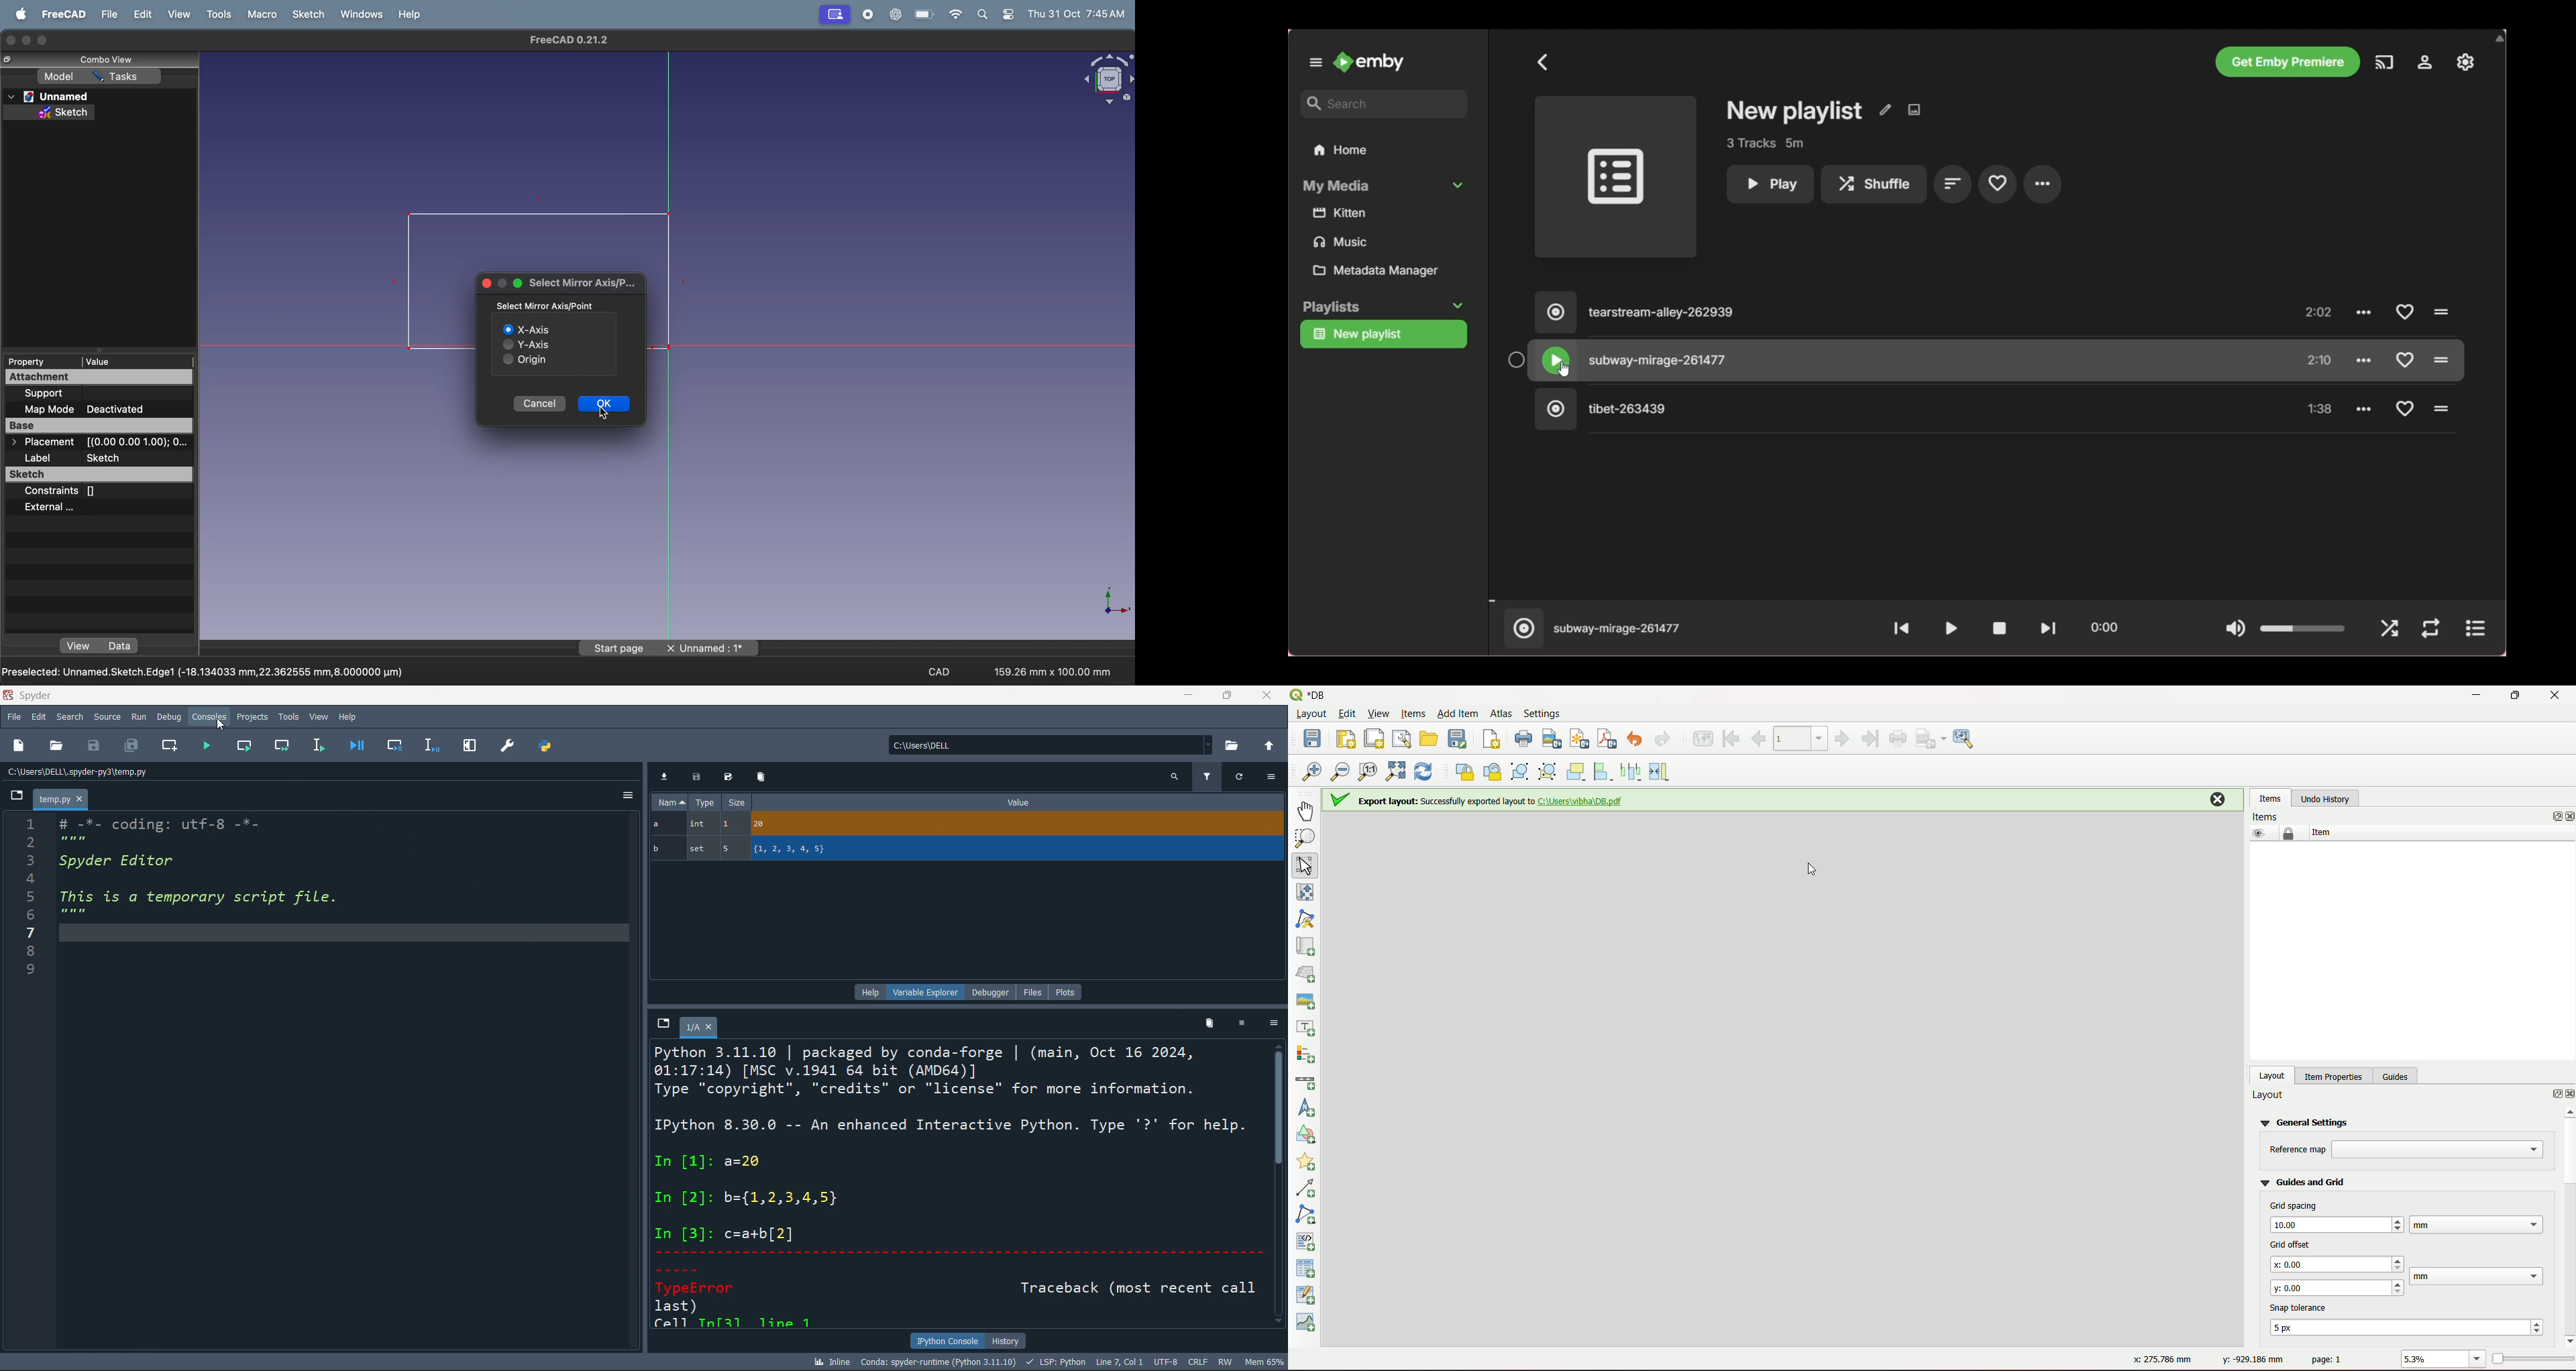  What do you see at coordinates (866, 14) in the screenshot?
I see `record` at bounding box center [866, 14].